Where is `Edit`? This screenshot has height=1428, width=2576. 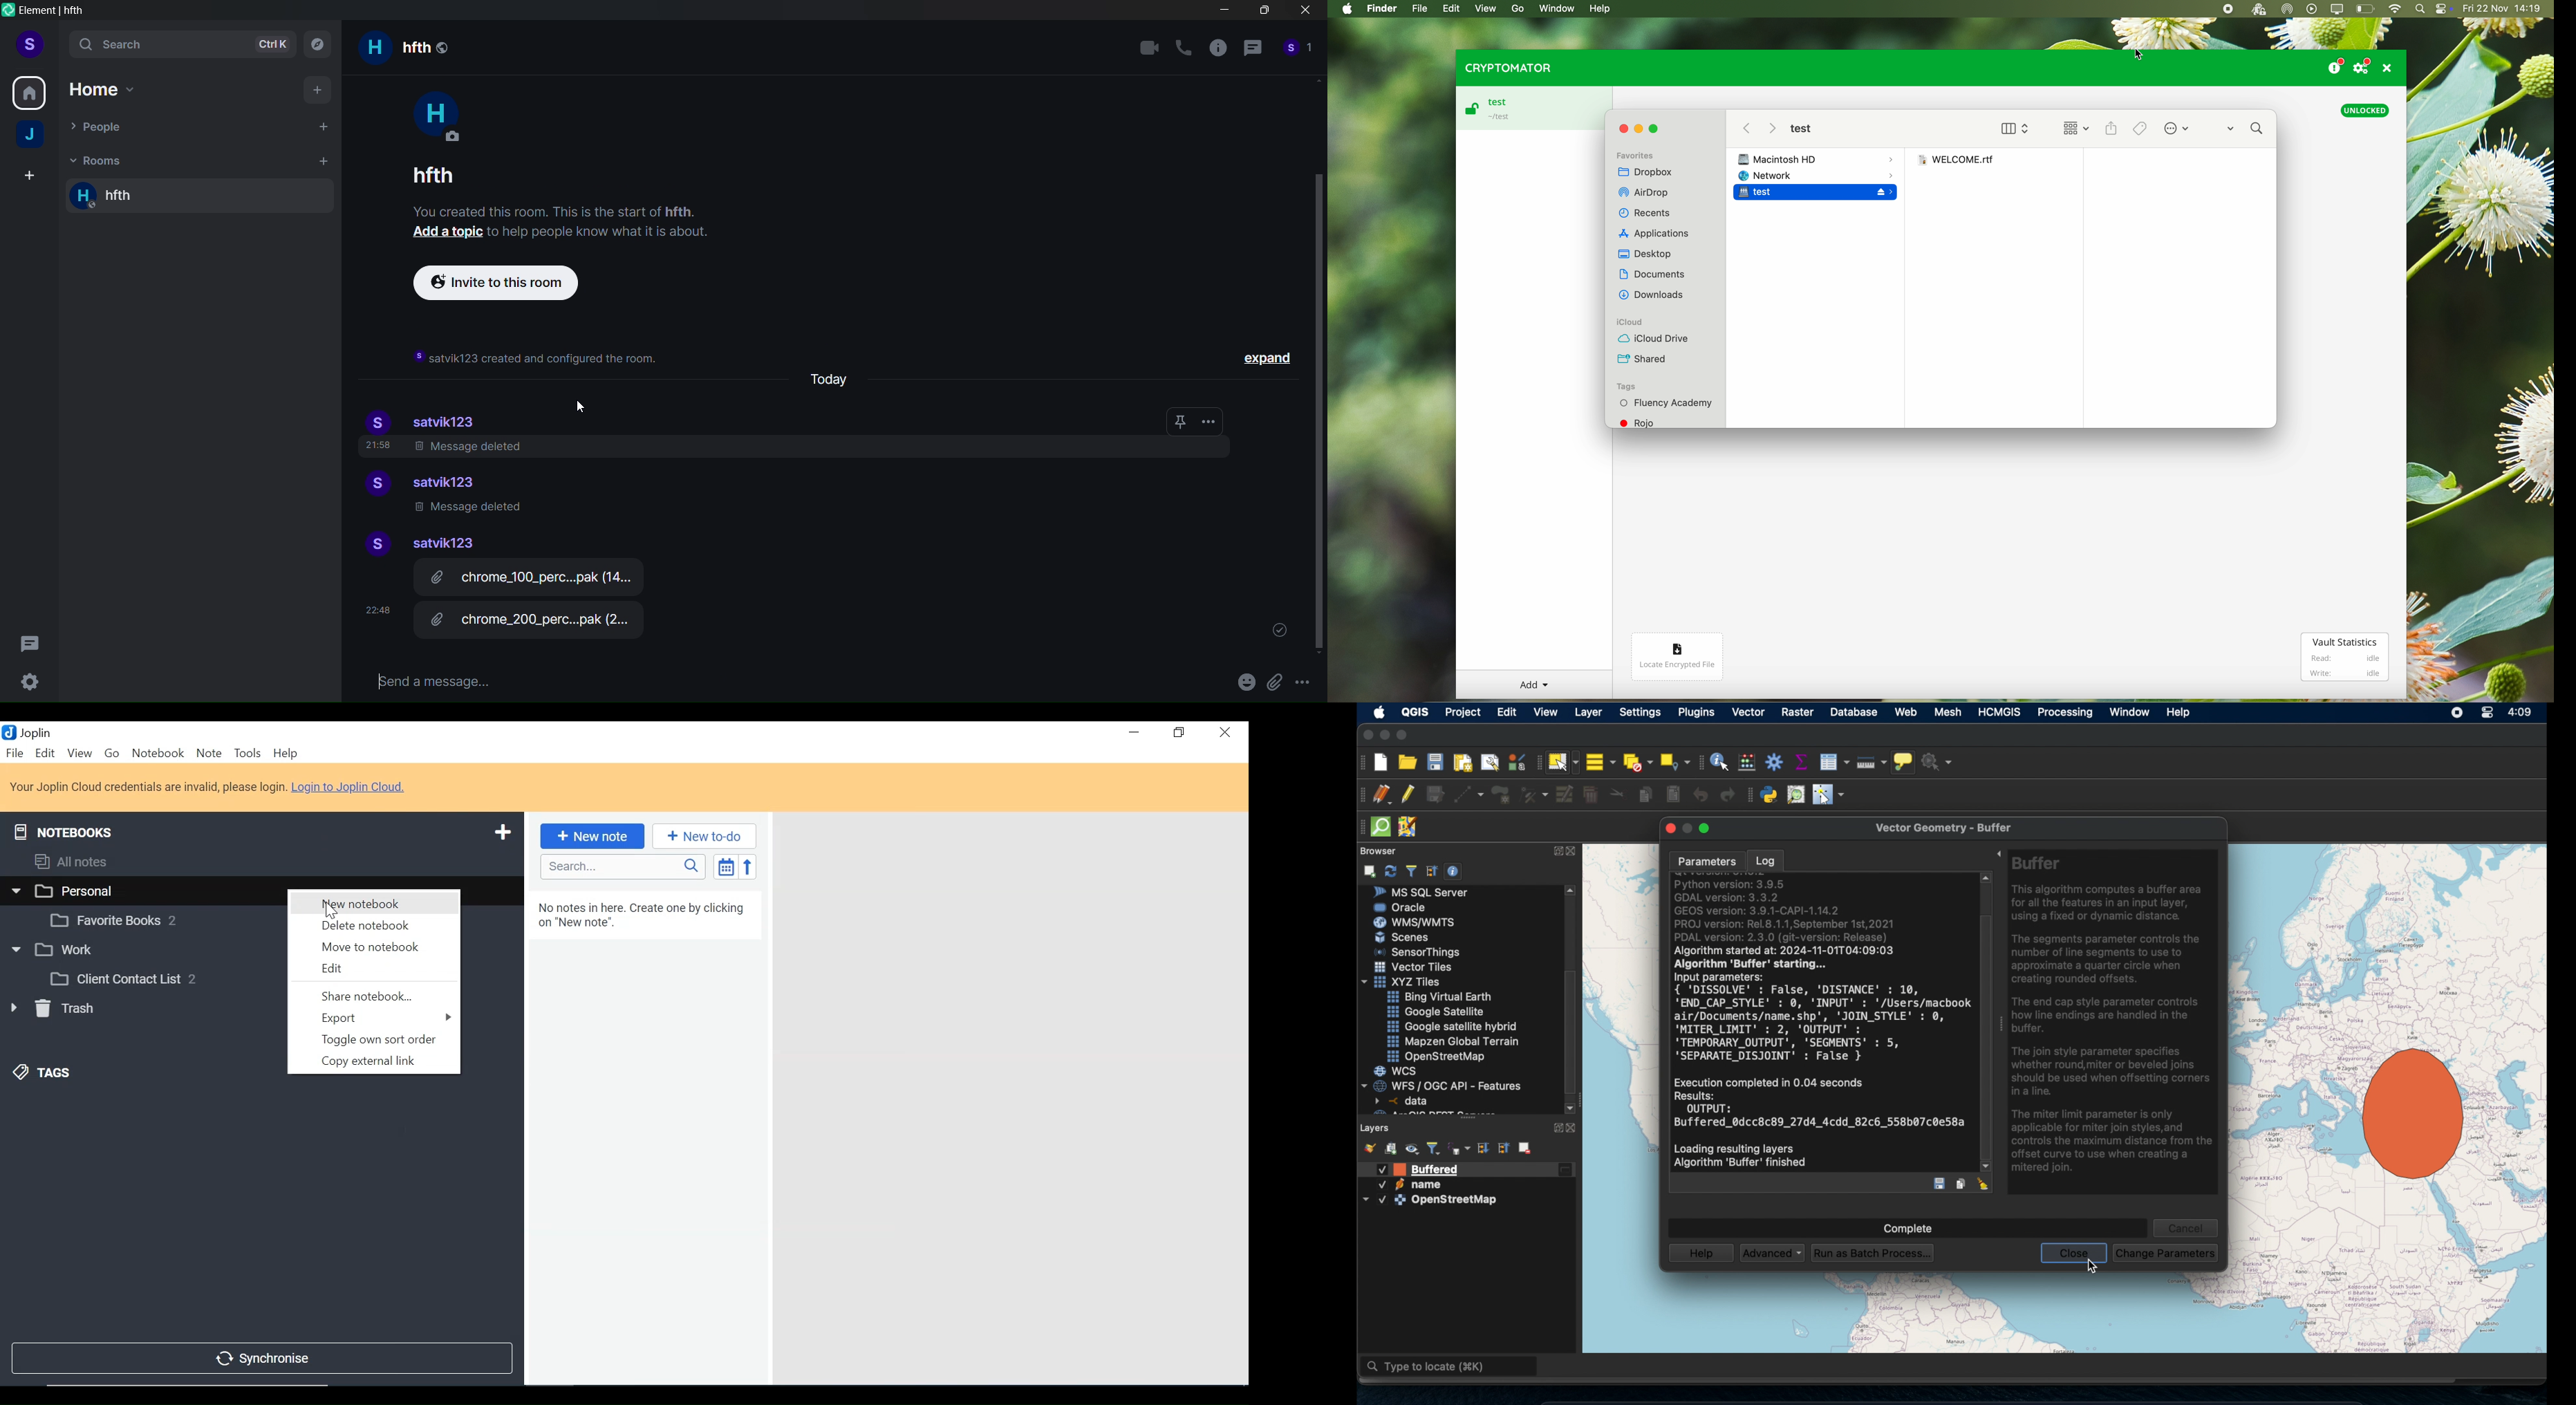
Edit is located at coordinates (46, 754).